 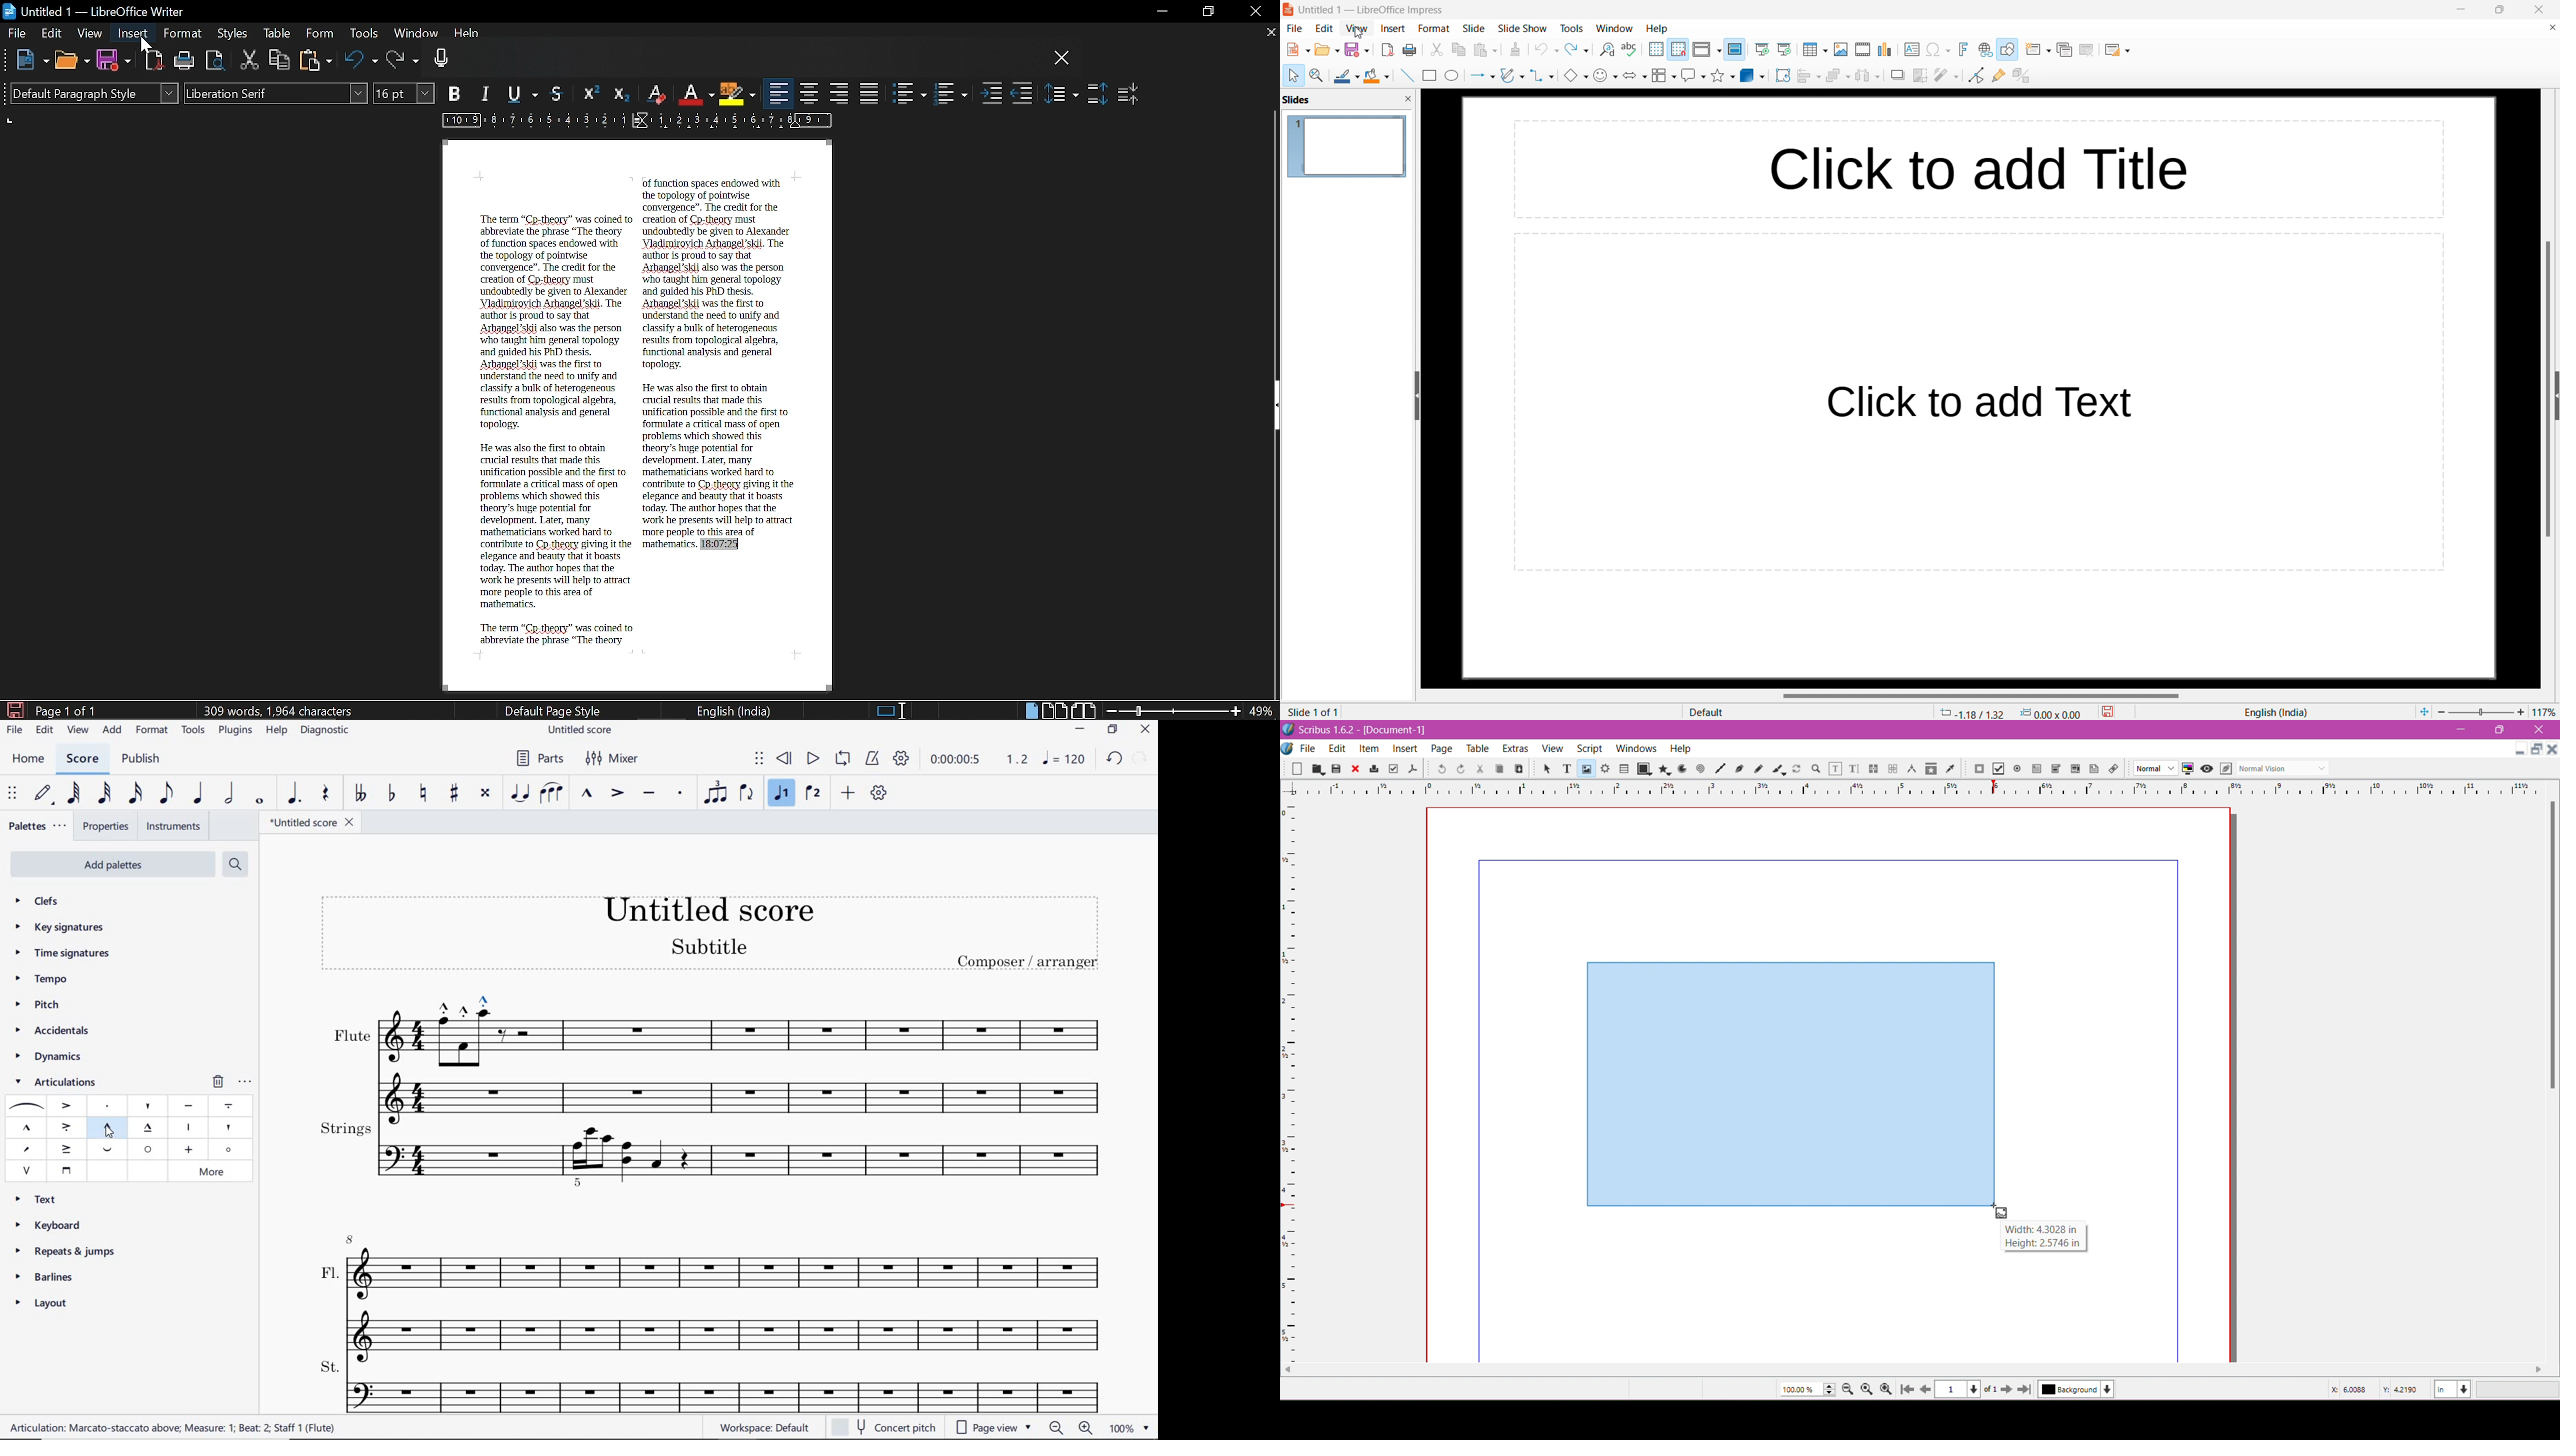 I want to click on Align left, so click(x=779, y=94).